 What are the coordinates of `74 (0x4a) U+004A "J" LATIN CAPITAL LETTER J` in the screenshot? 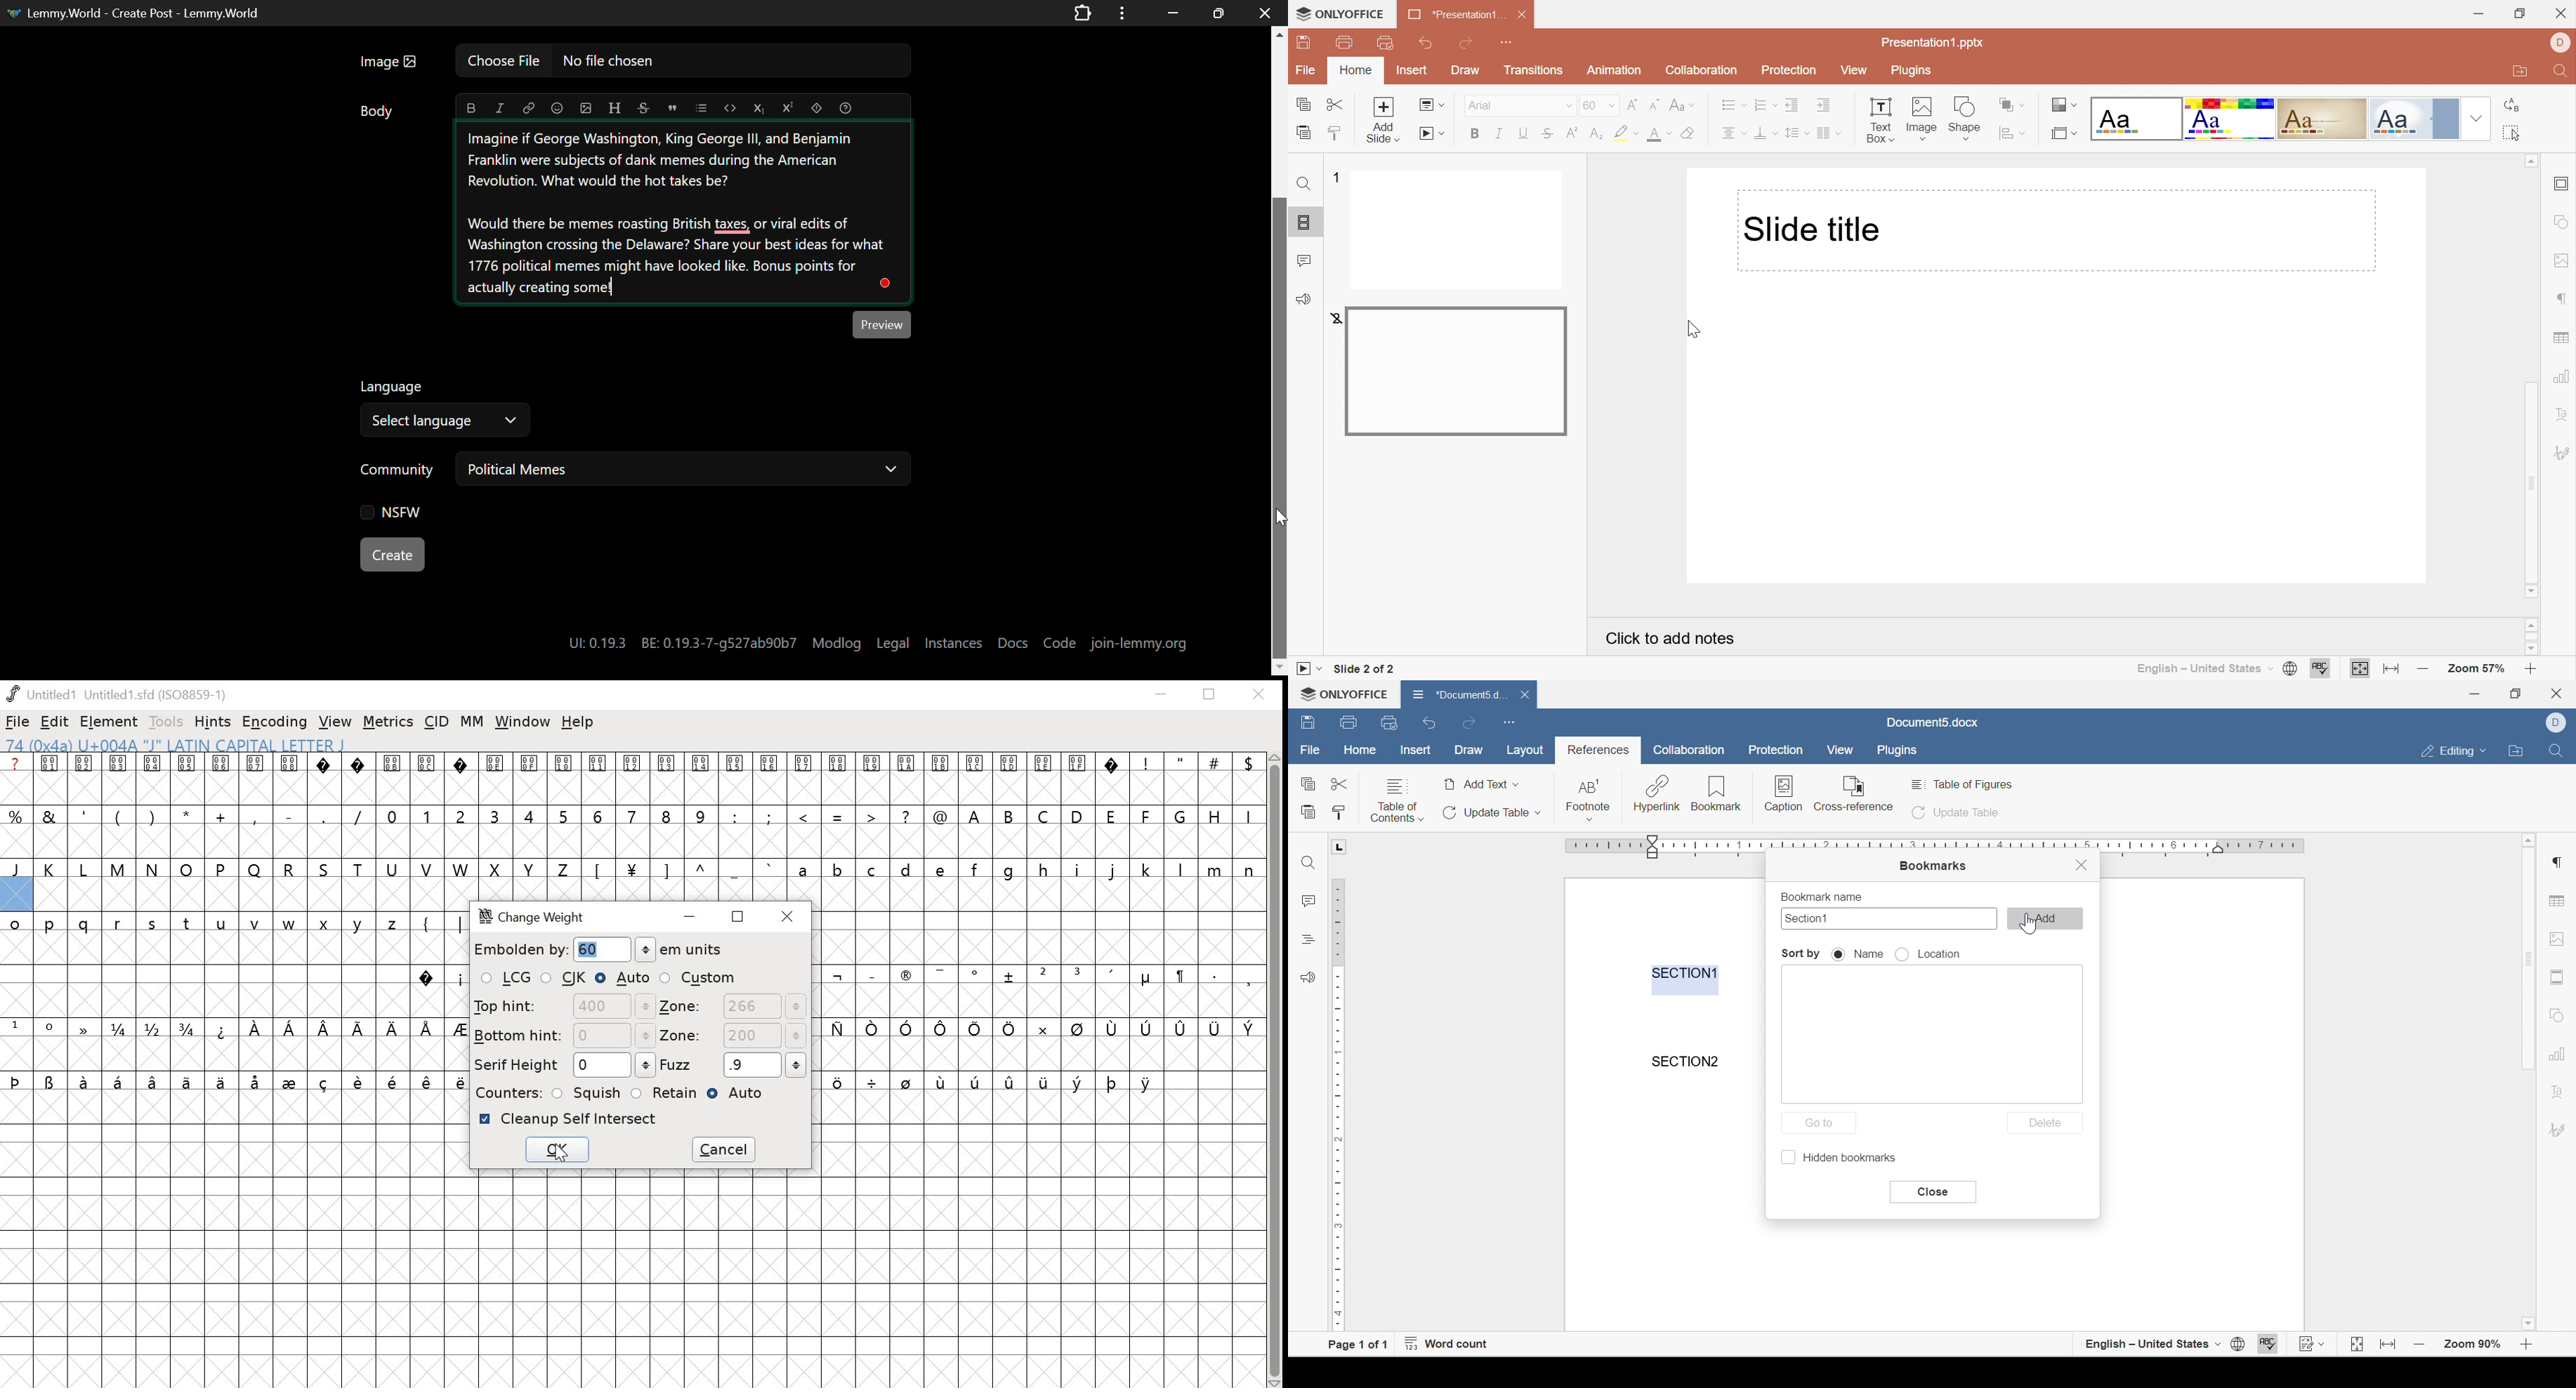 It's located at (264, 745).